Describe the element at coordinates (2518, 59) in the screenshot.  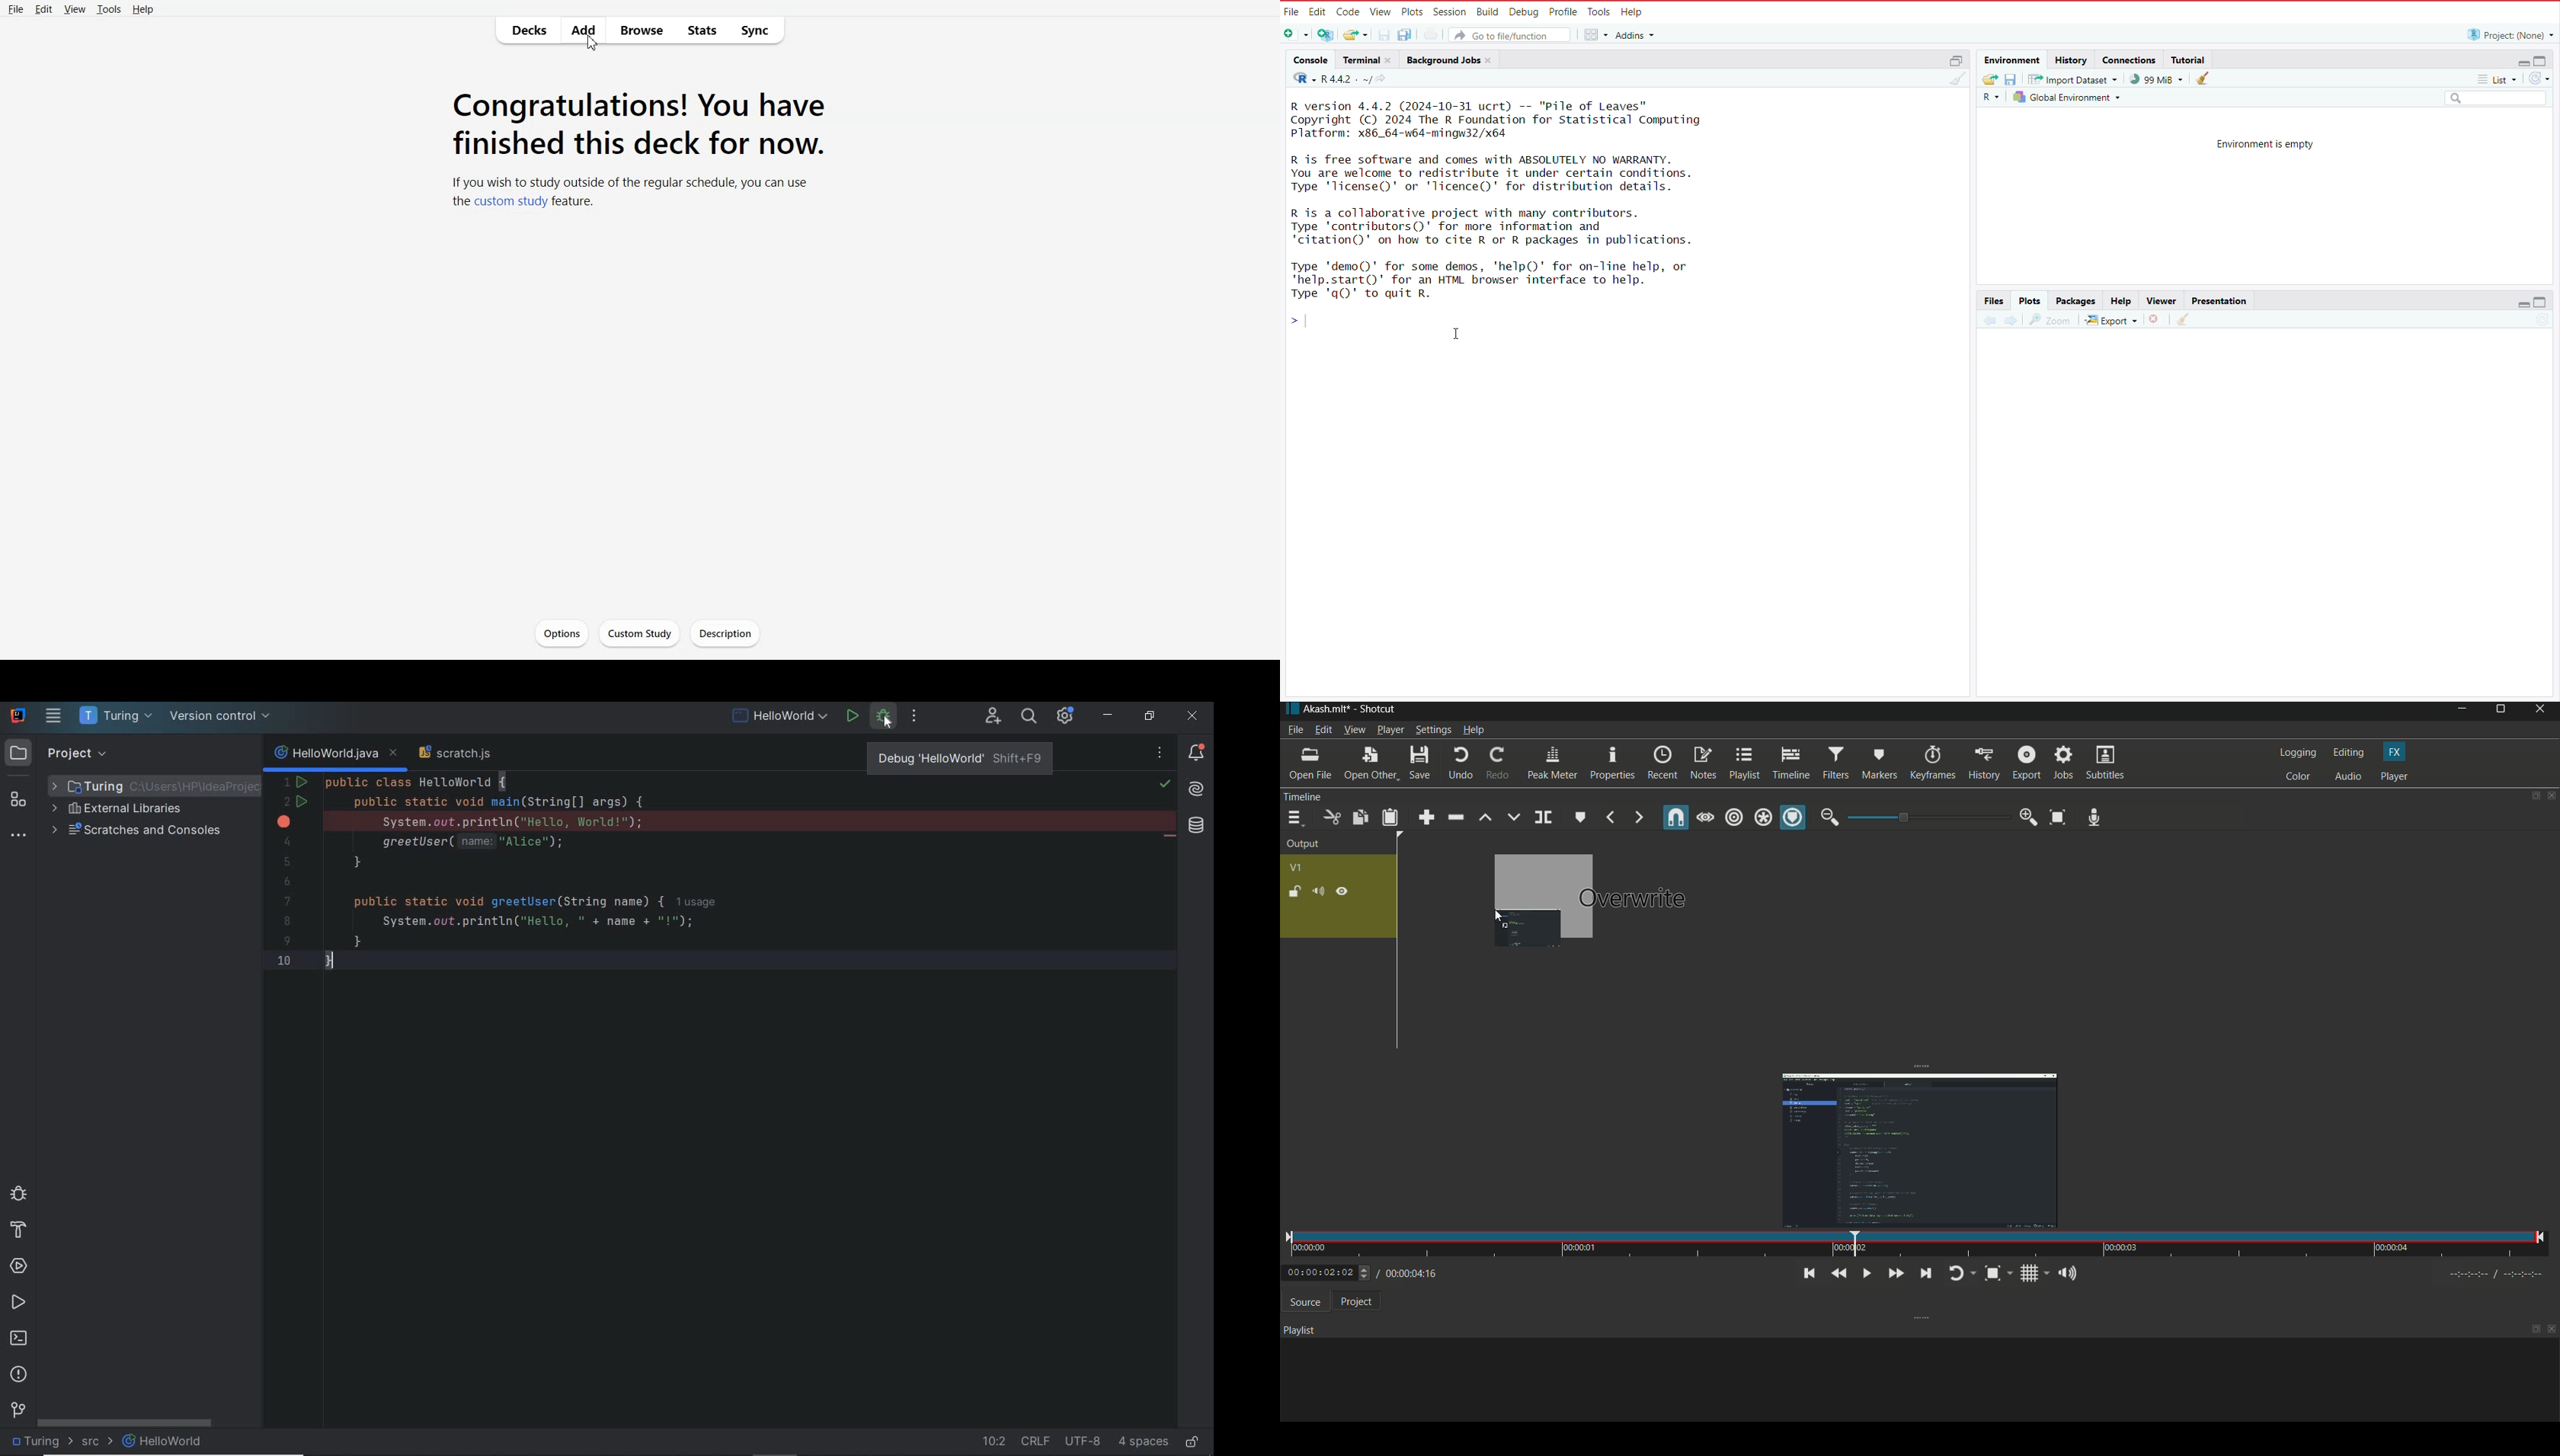
I see `minimize` at that location.